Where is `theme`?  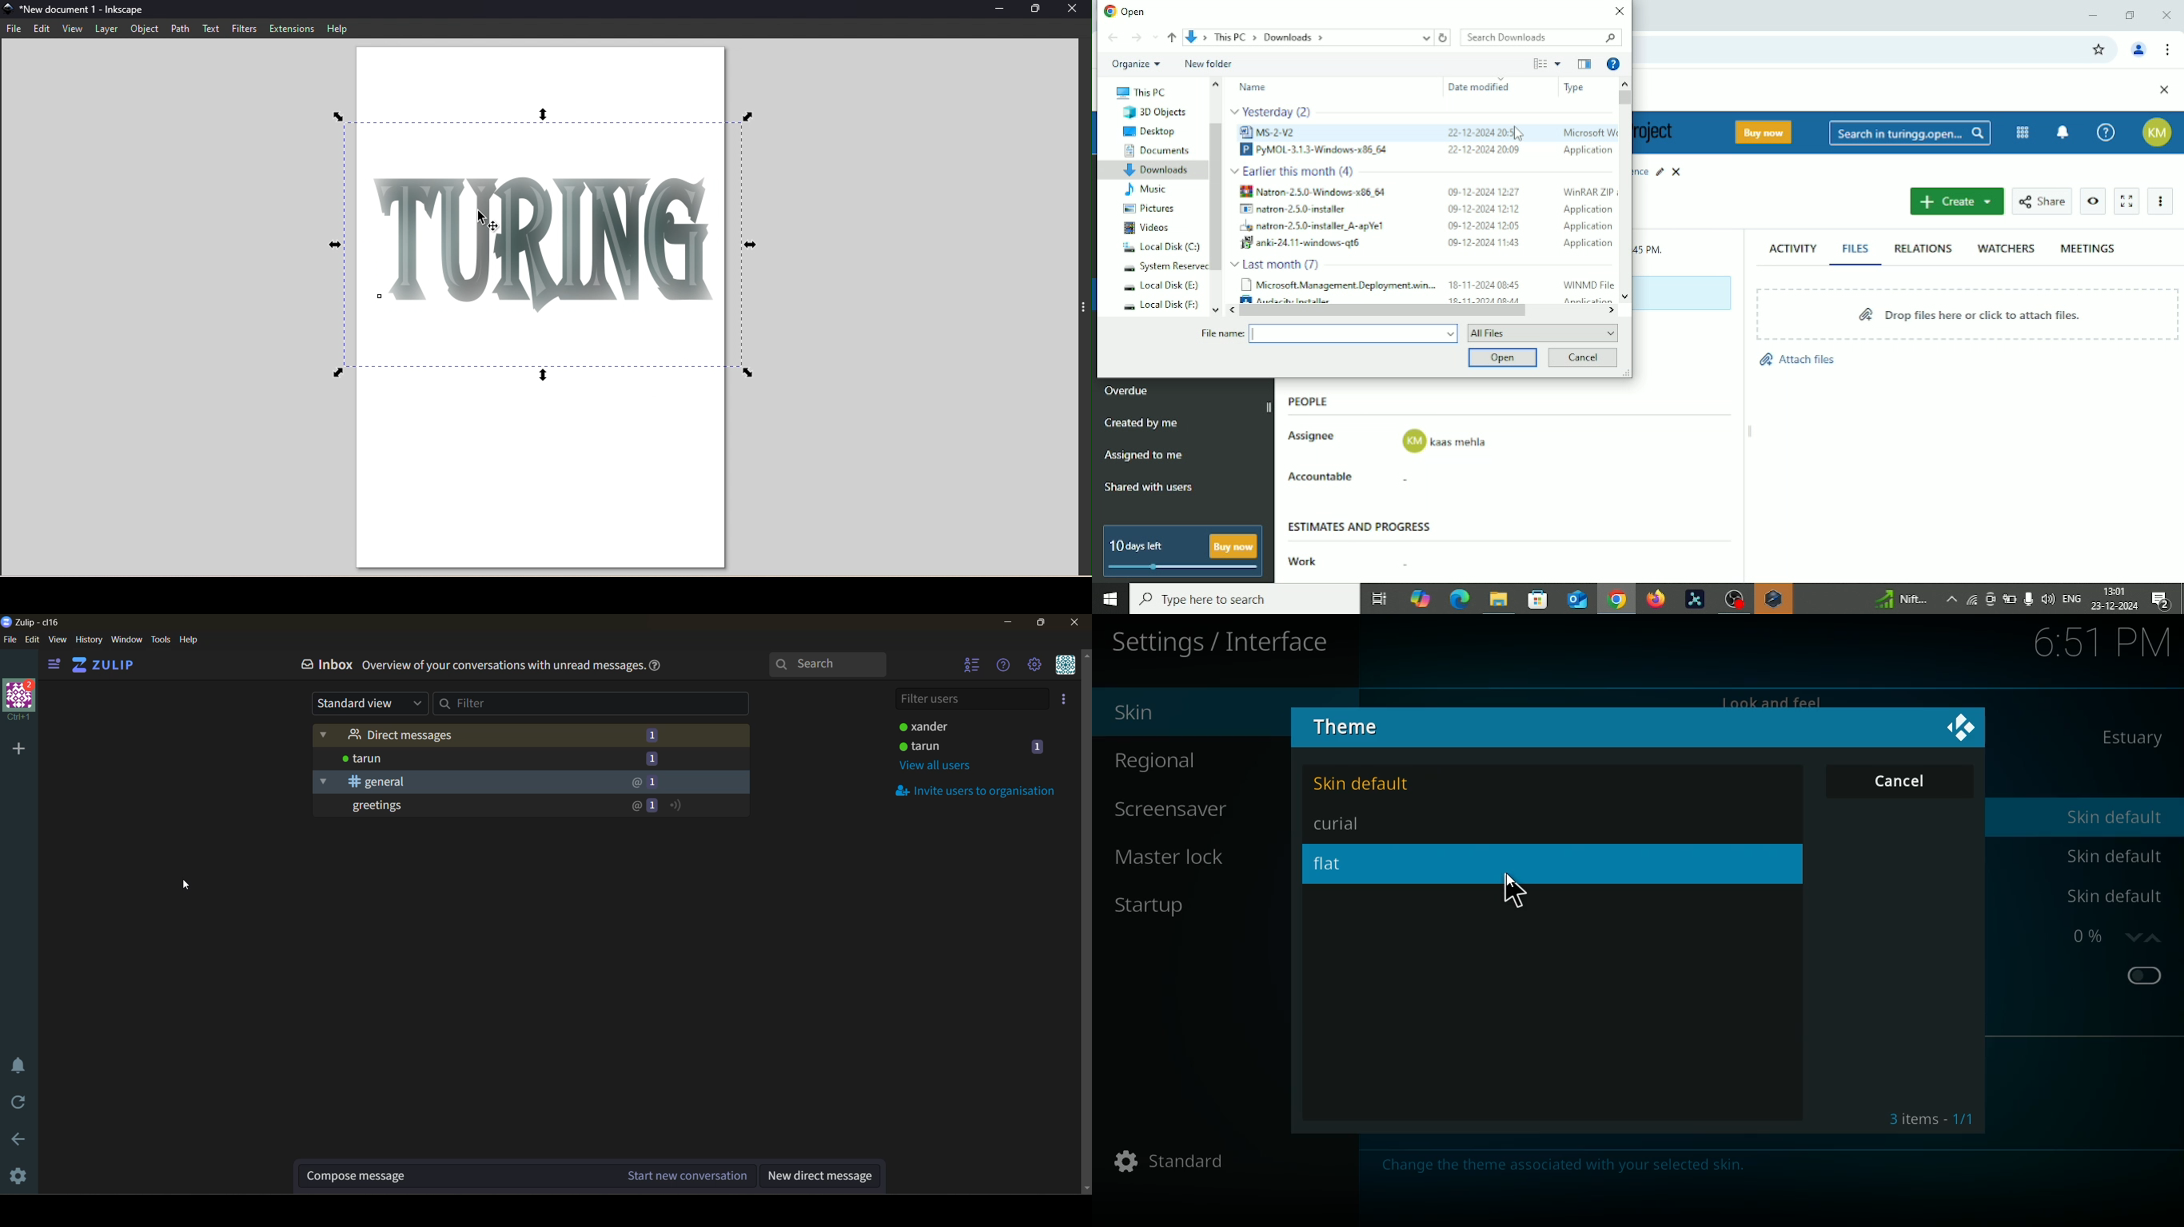
theme is located at coordinates (1358, 729).